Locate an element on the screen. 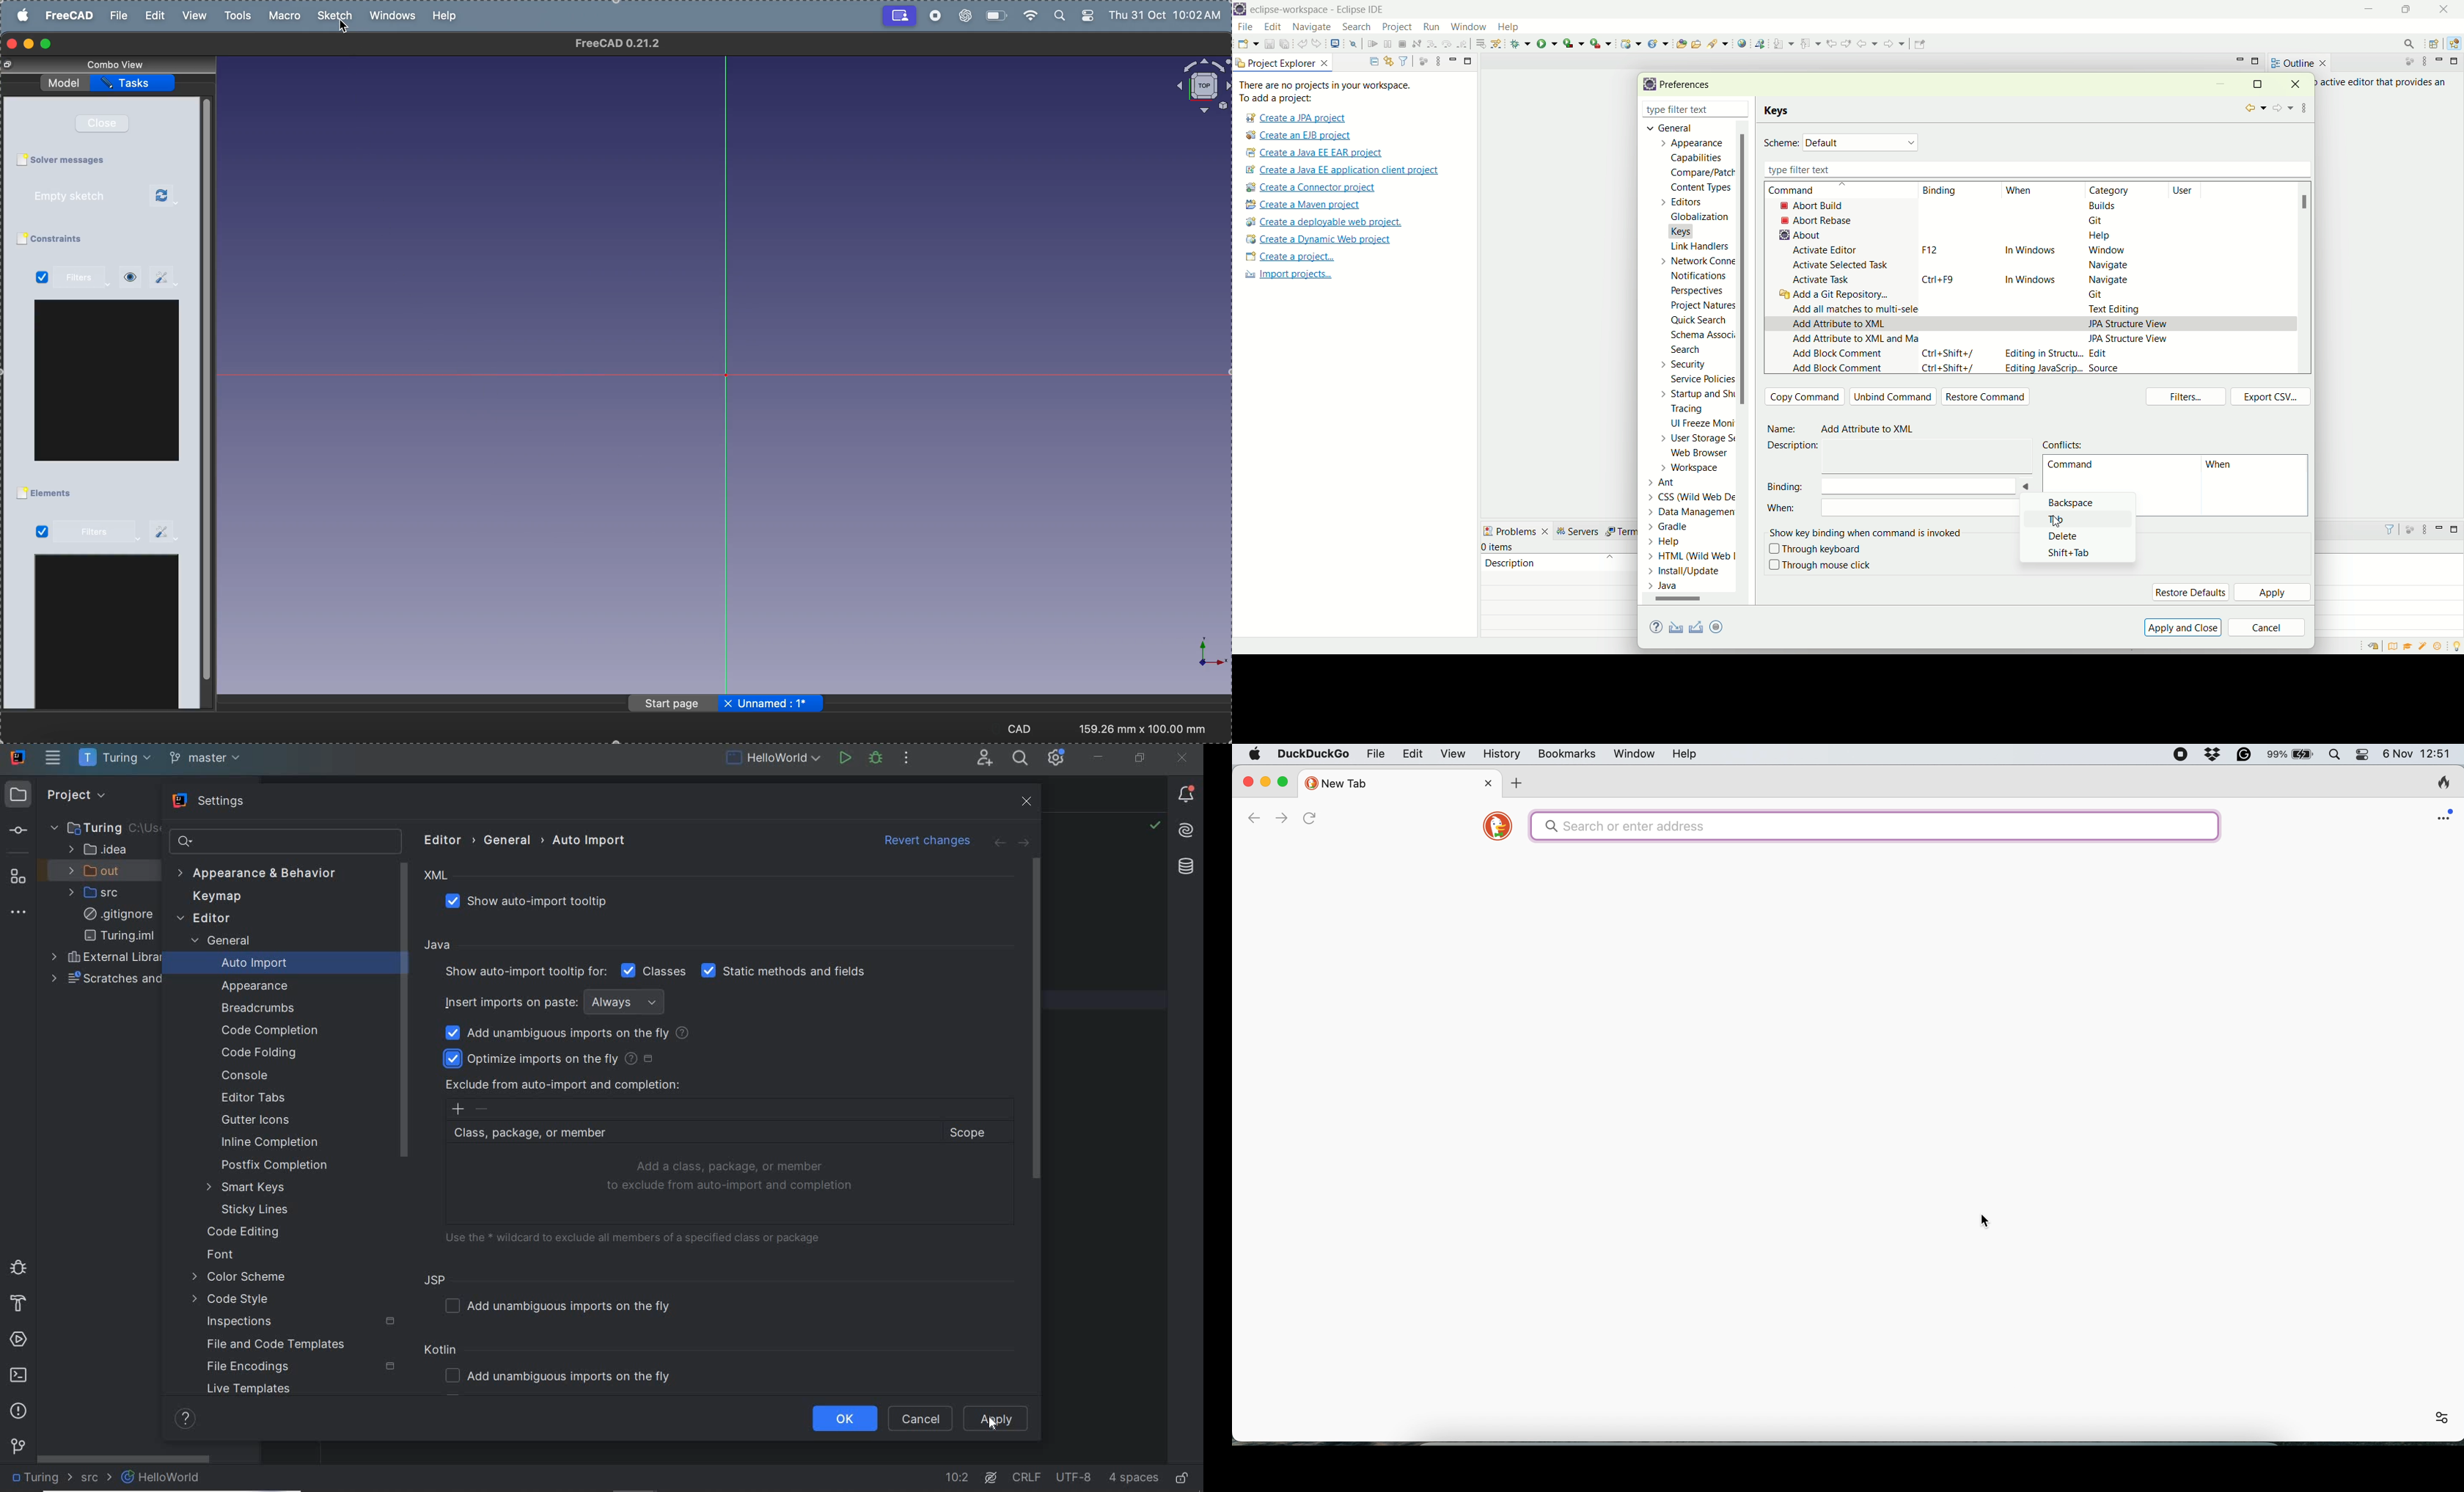 The width and height of the screenshot is (2464, 1512). notifications is located at coordinates (1703, 275).